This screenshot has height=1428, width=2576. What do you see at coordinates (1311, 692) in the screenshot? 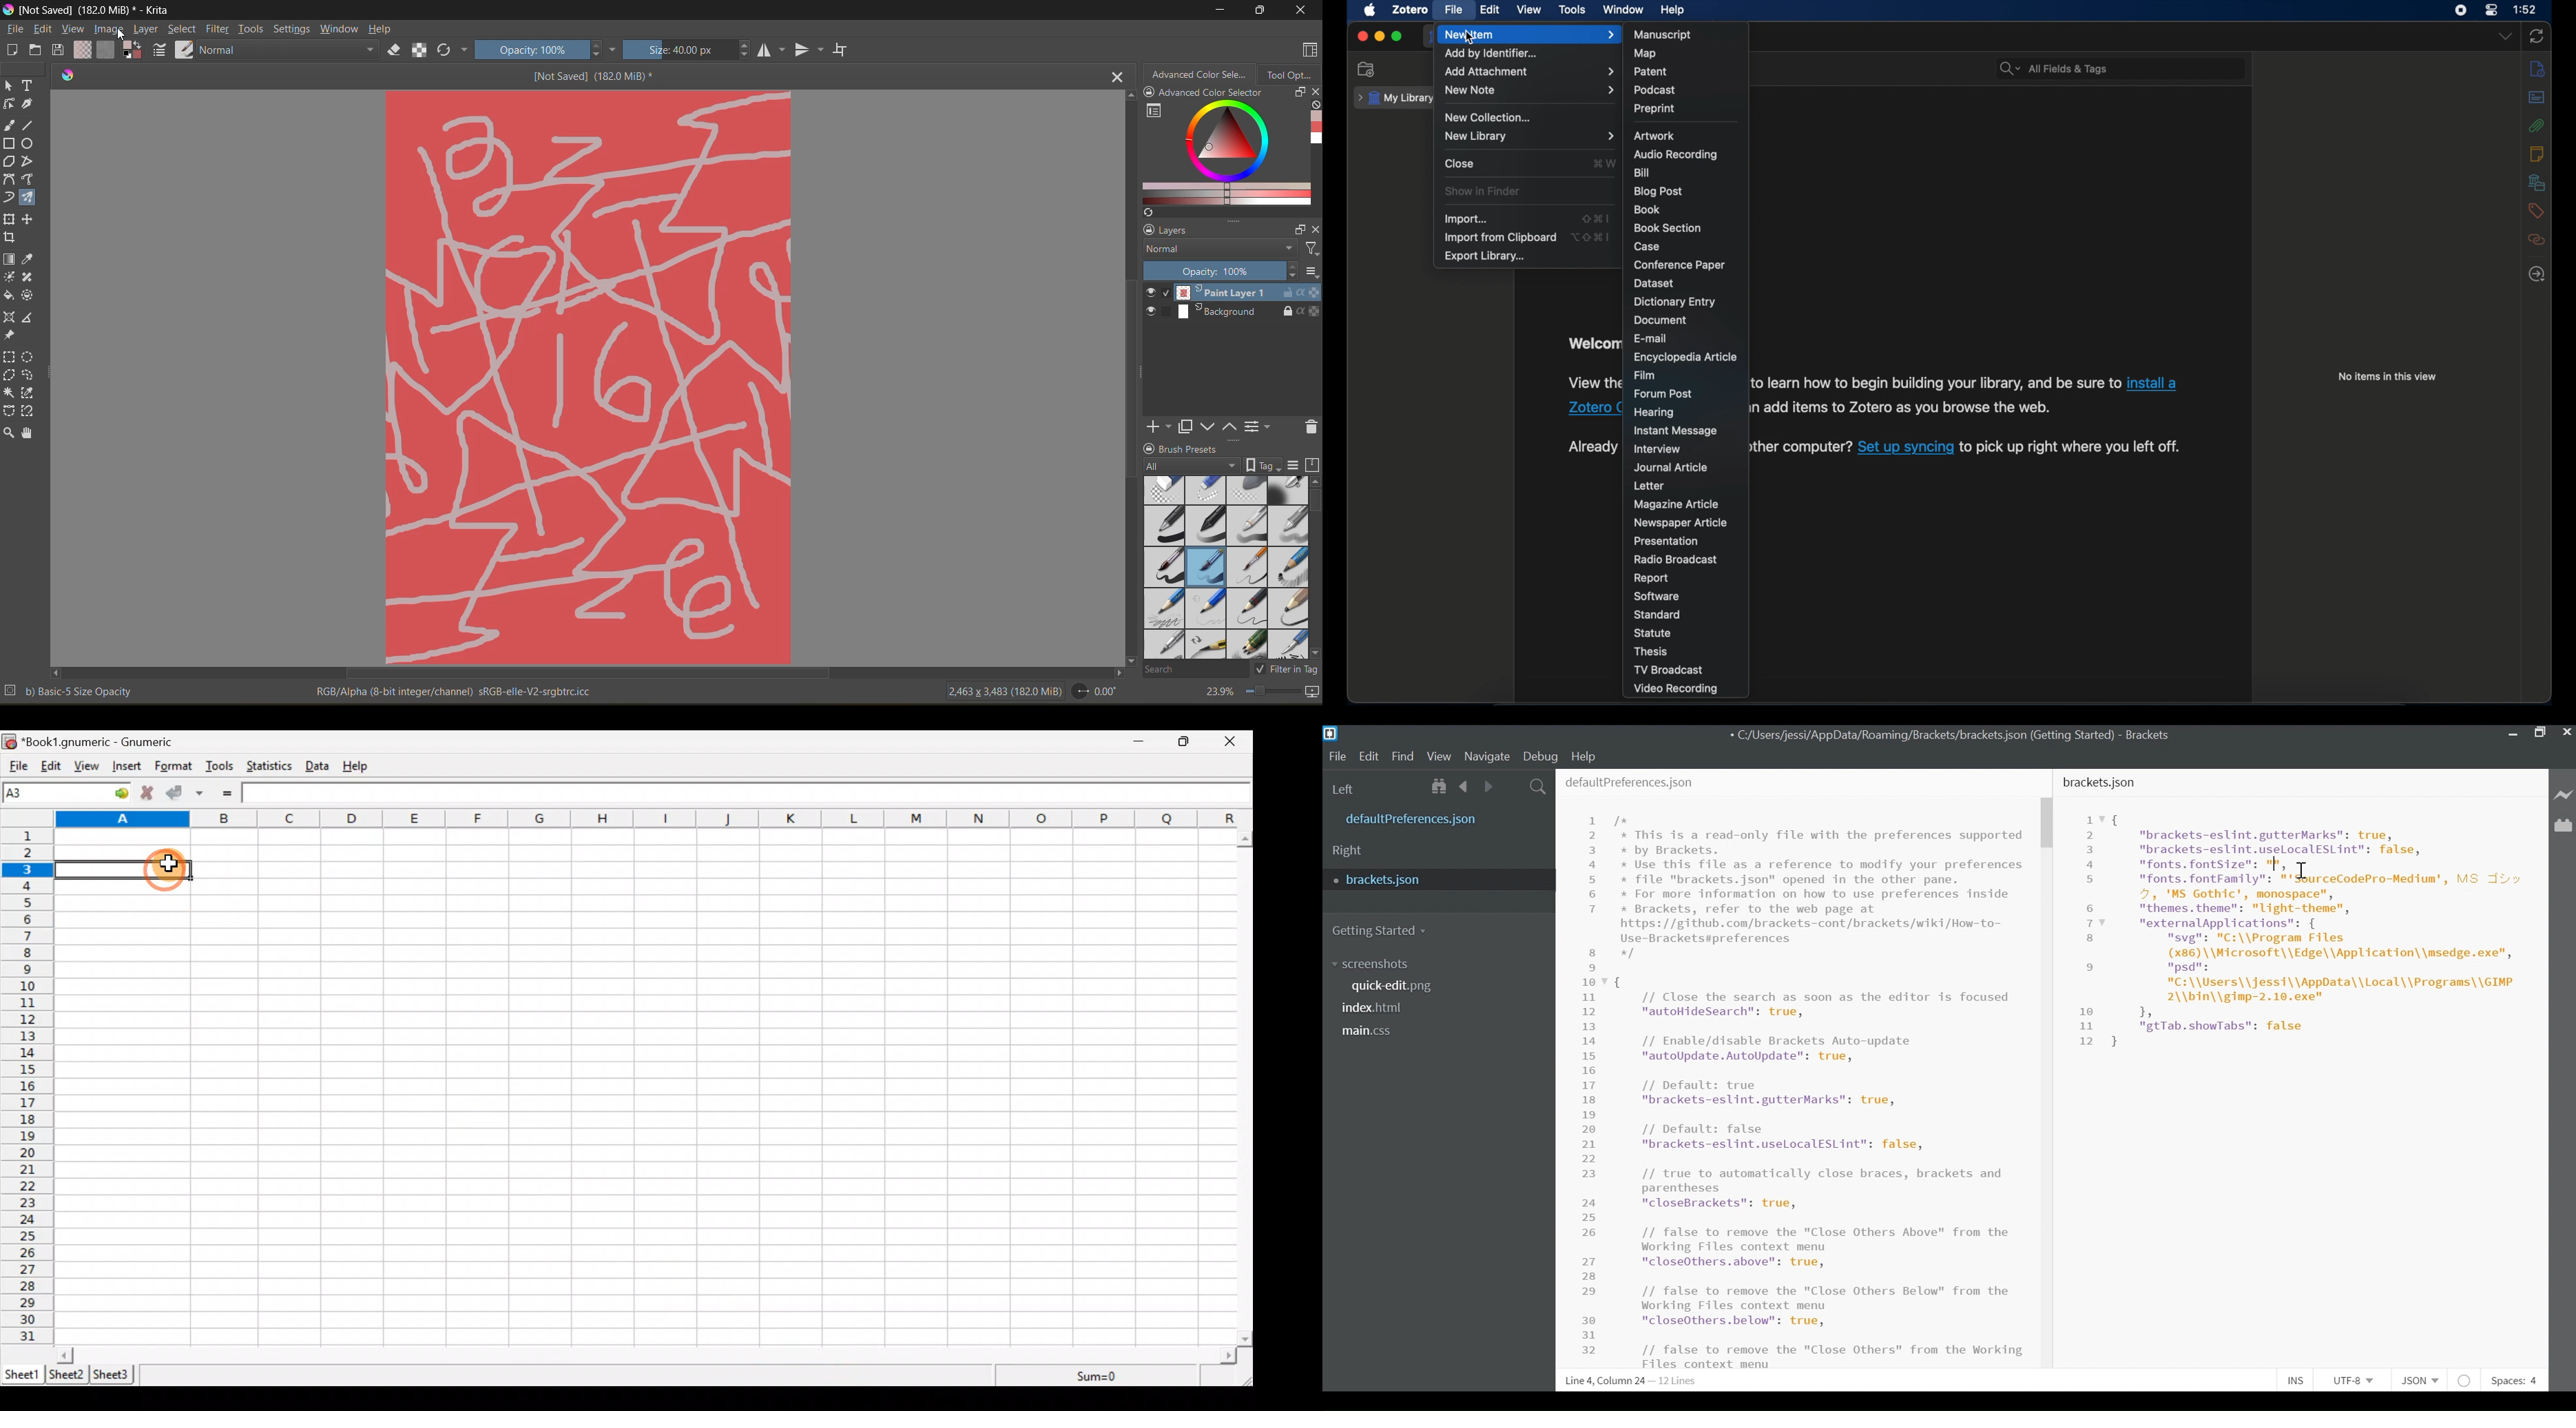
I see `map the canvas` at bounding box center [1311, 692].